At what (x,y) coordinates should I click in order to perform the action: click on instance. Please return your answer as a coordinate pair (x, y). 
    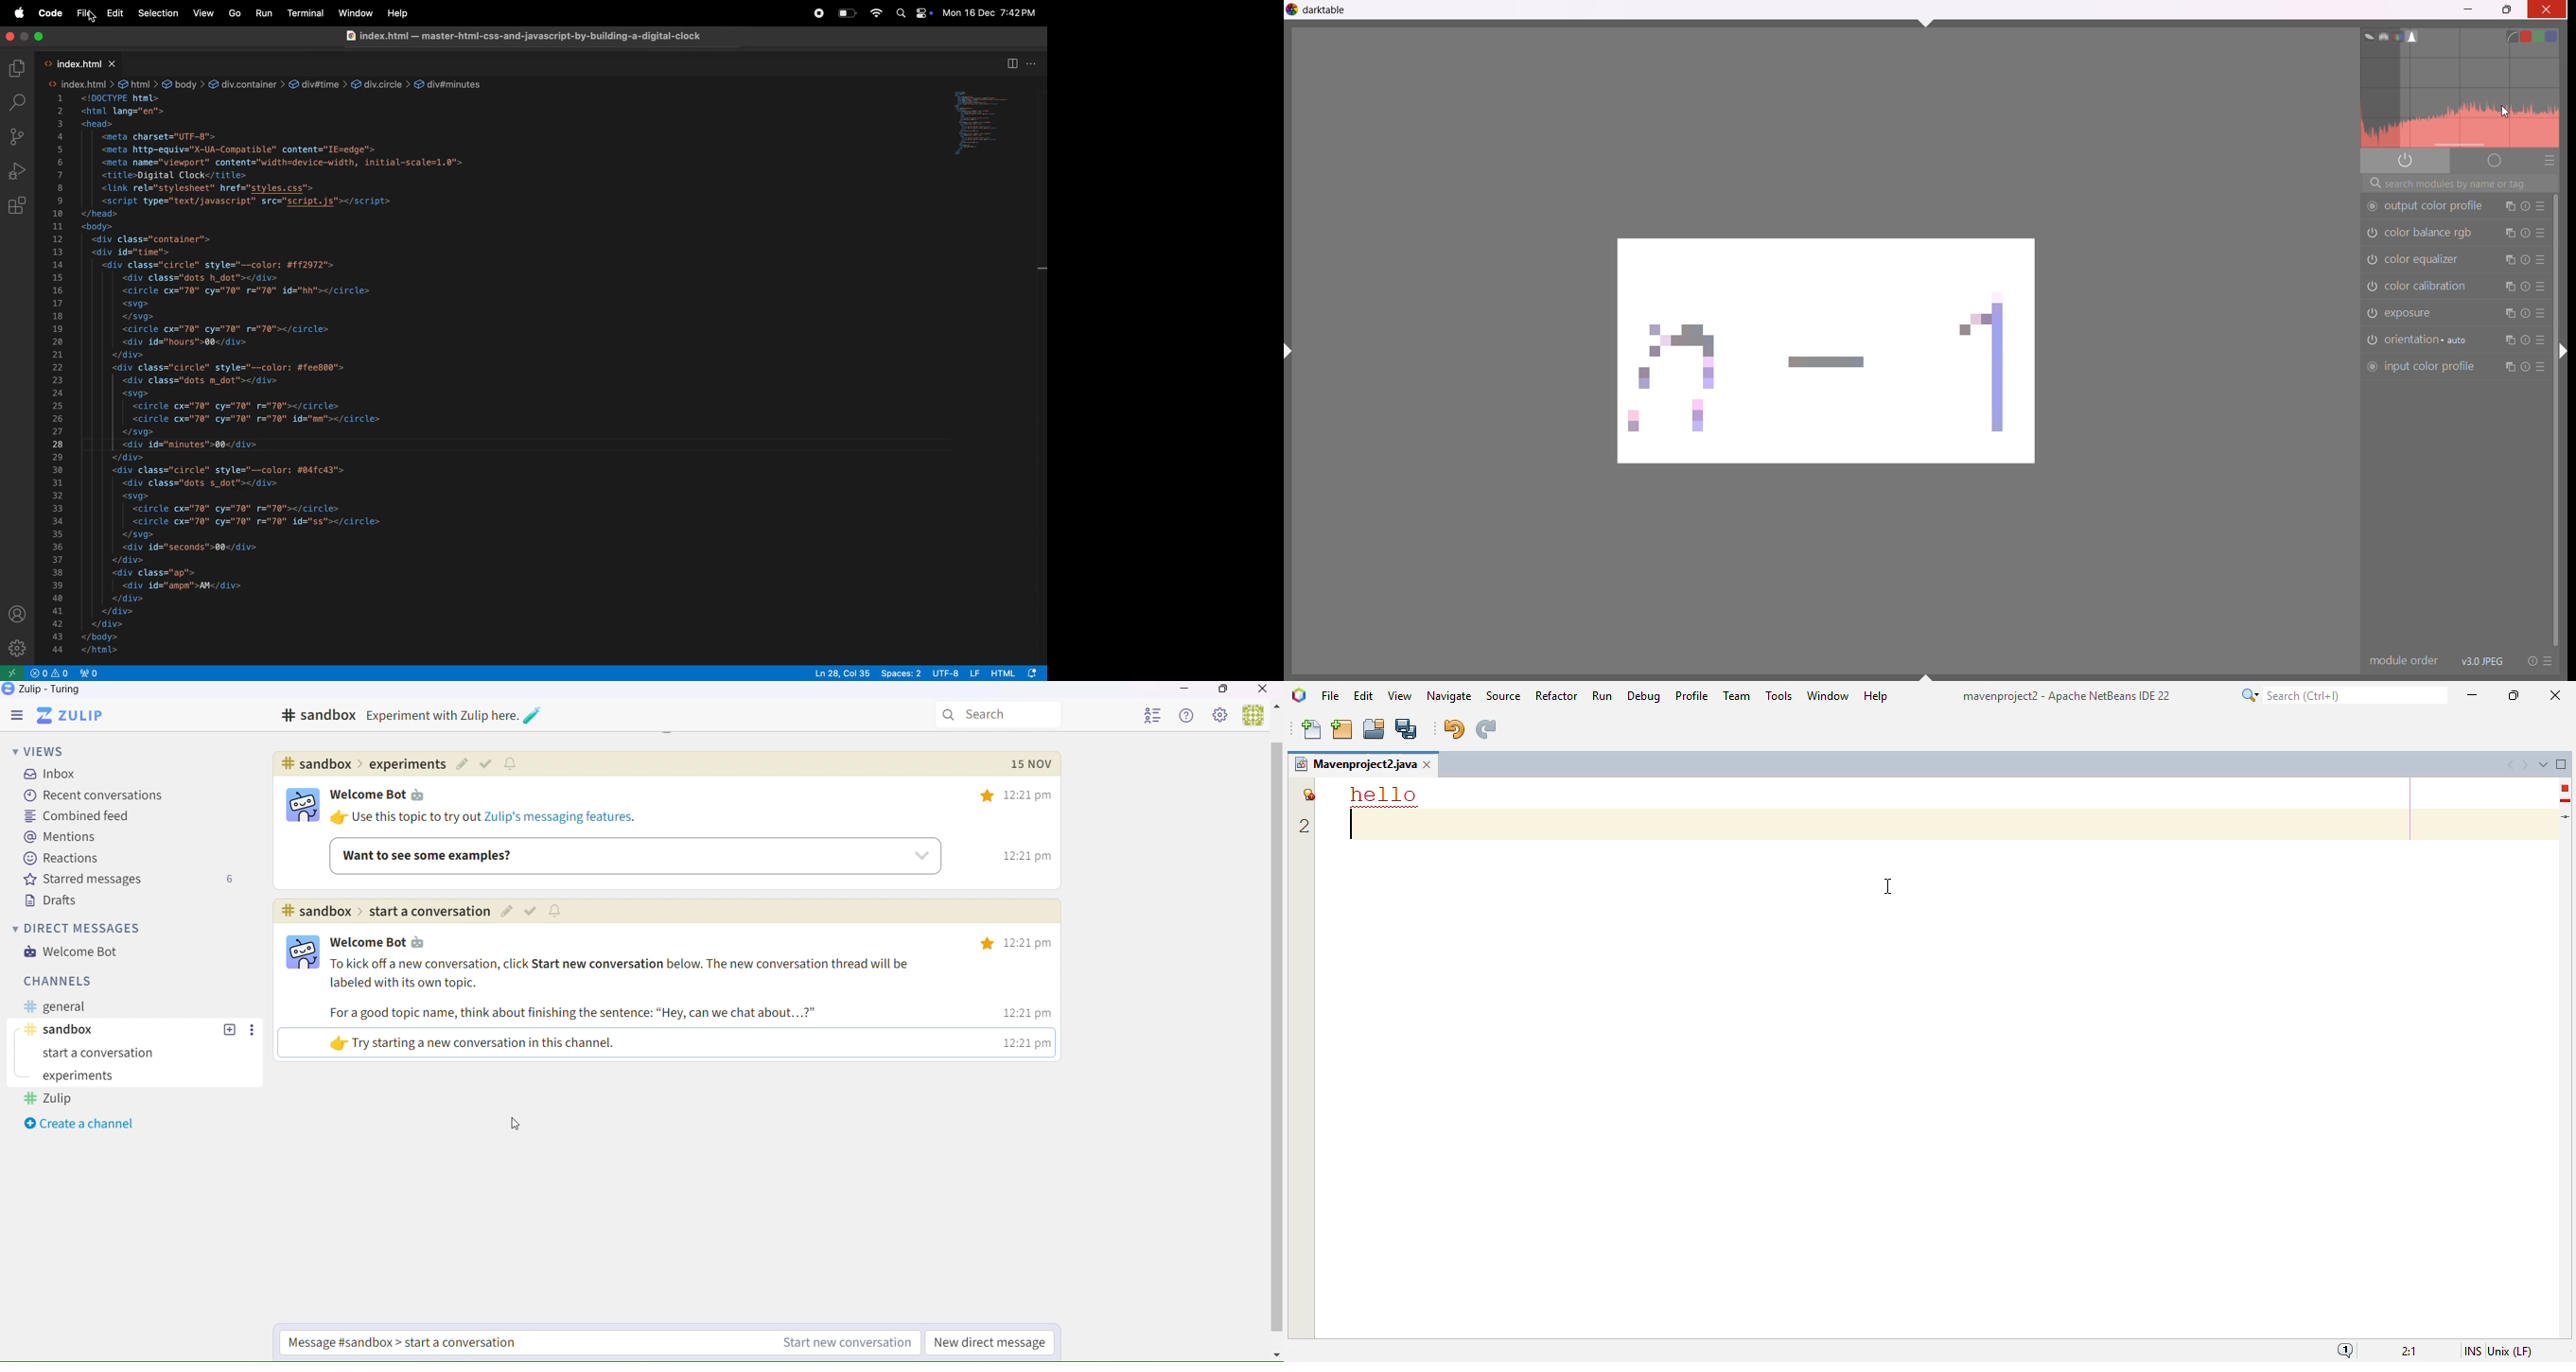
    Looking at the image, I should click on (2510, 260).